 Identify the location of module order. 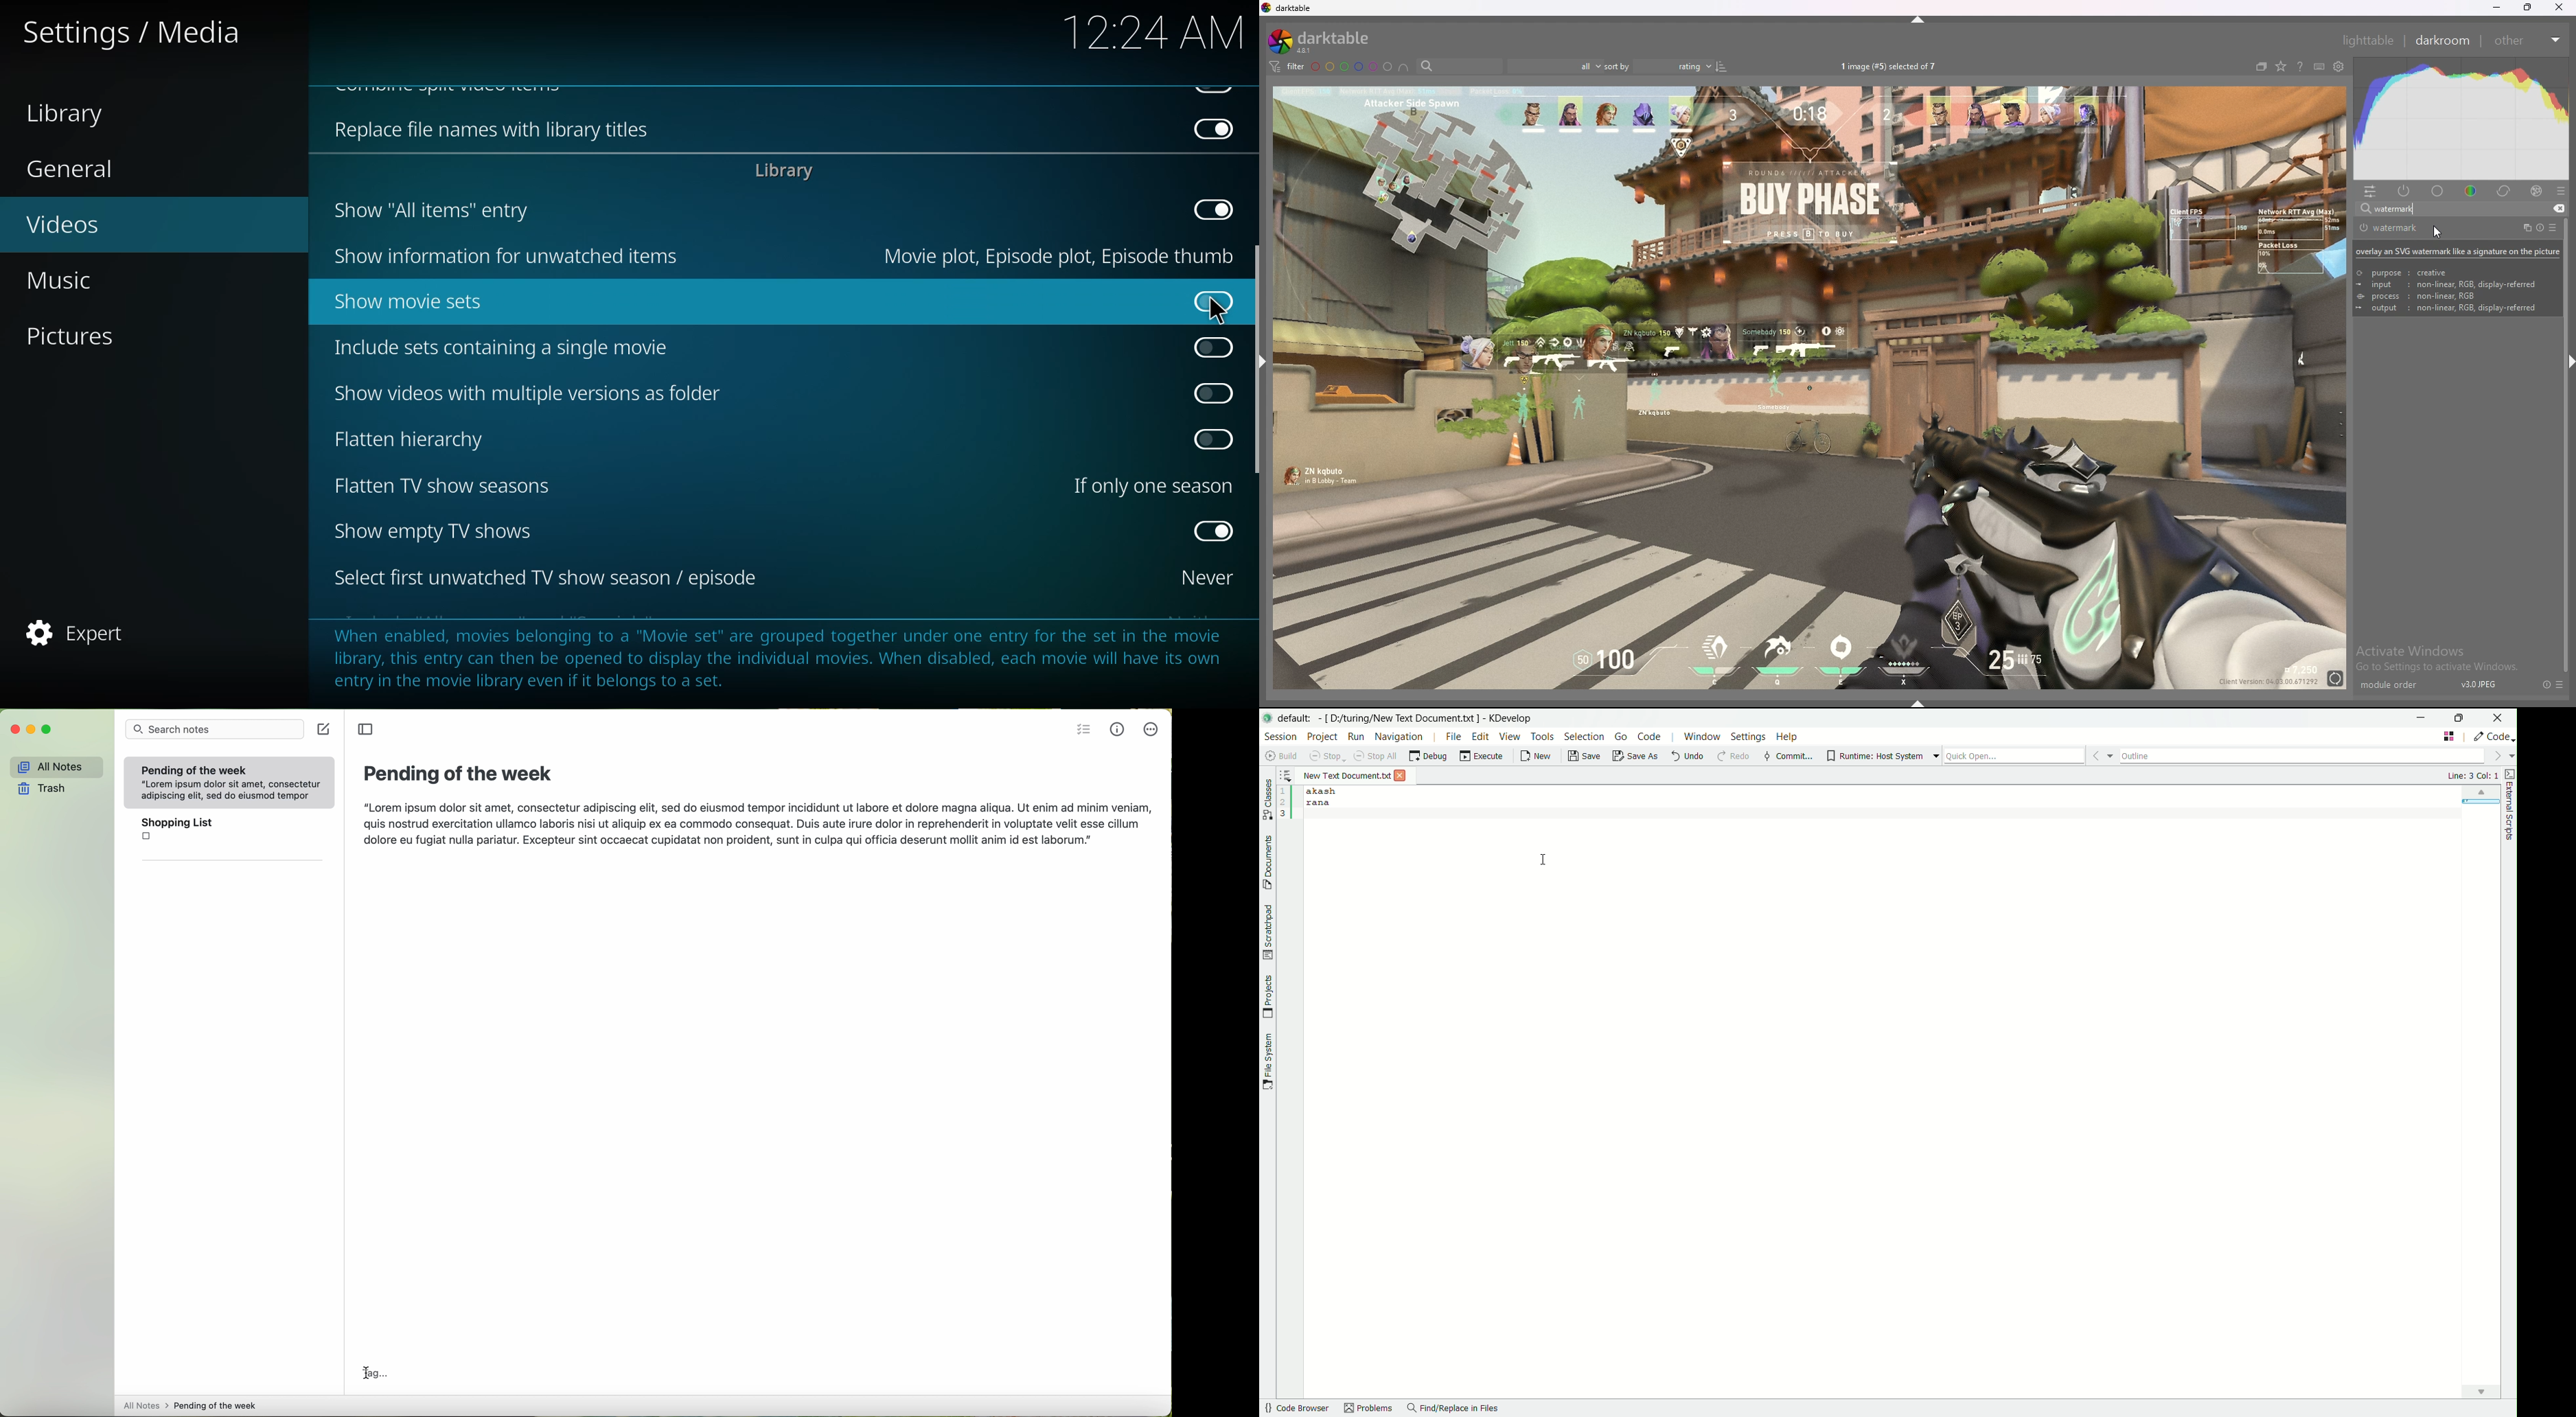
(2396, 686).